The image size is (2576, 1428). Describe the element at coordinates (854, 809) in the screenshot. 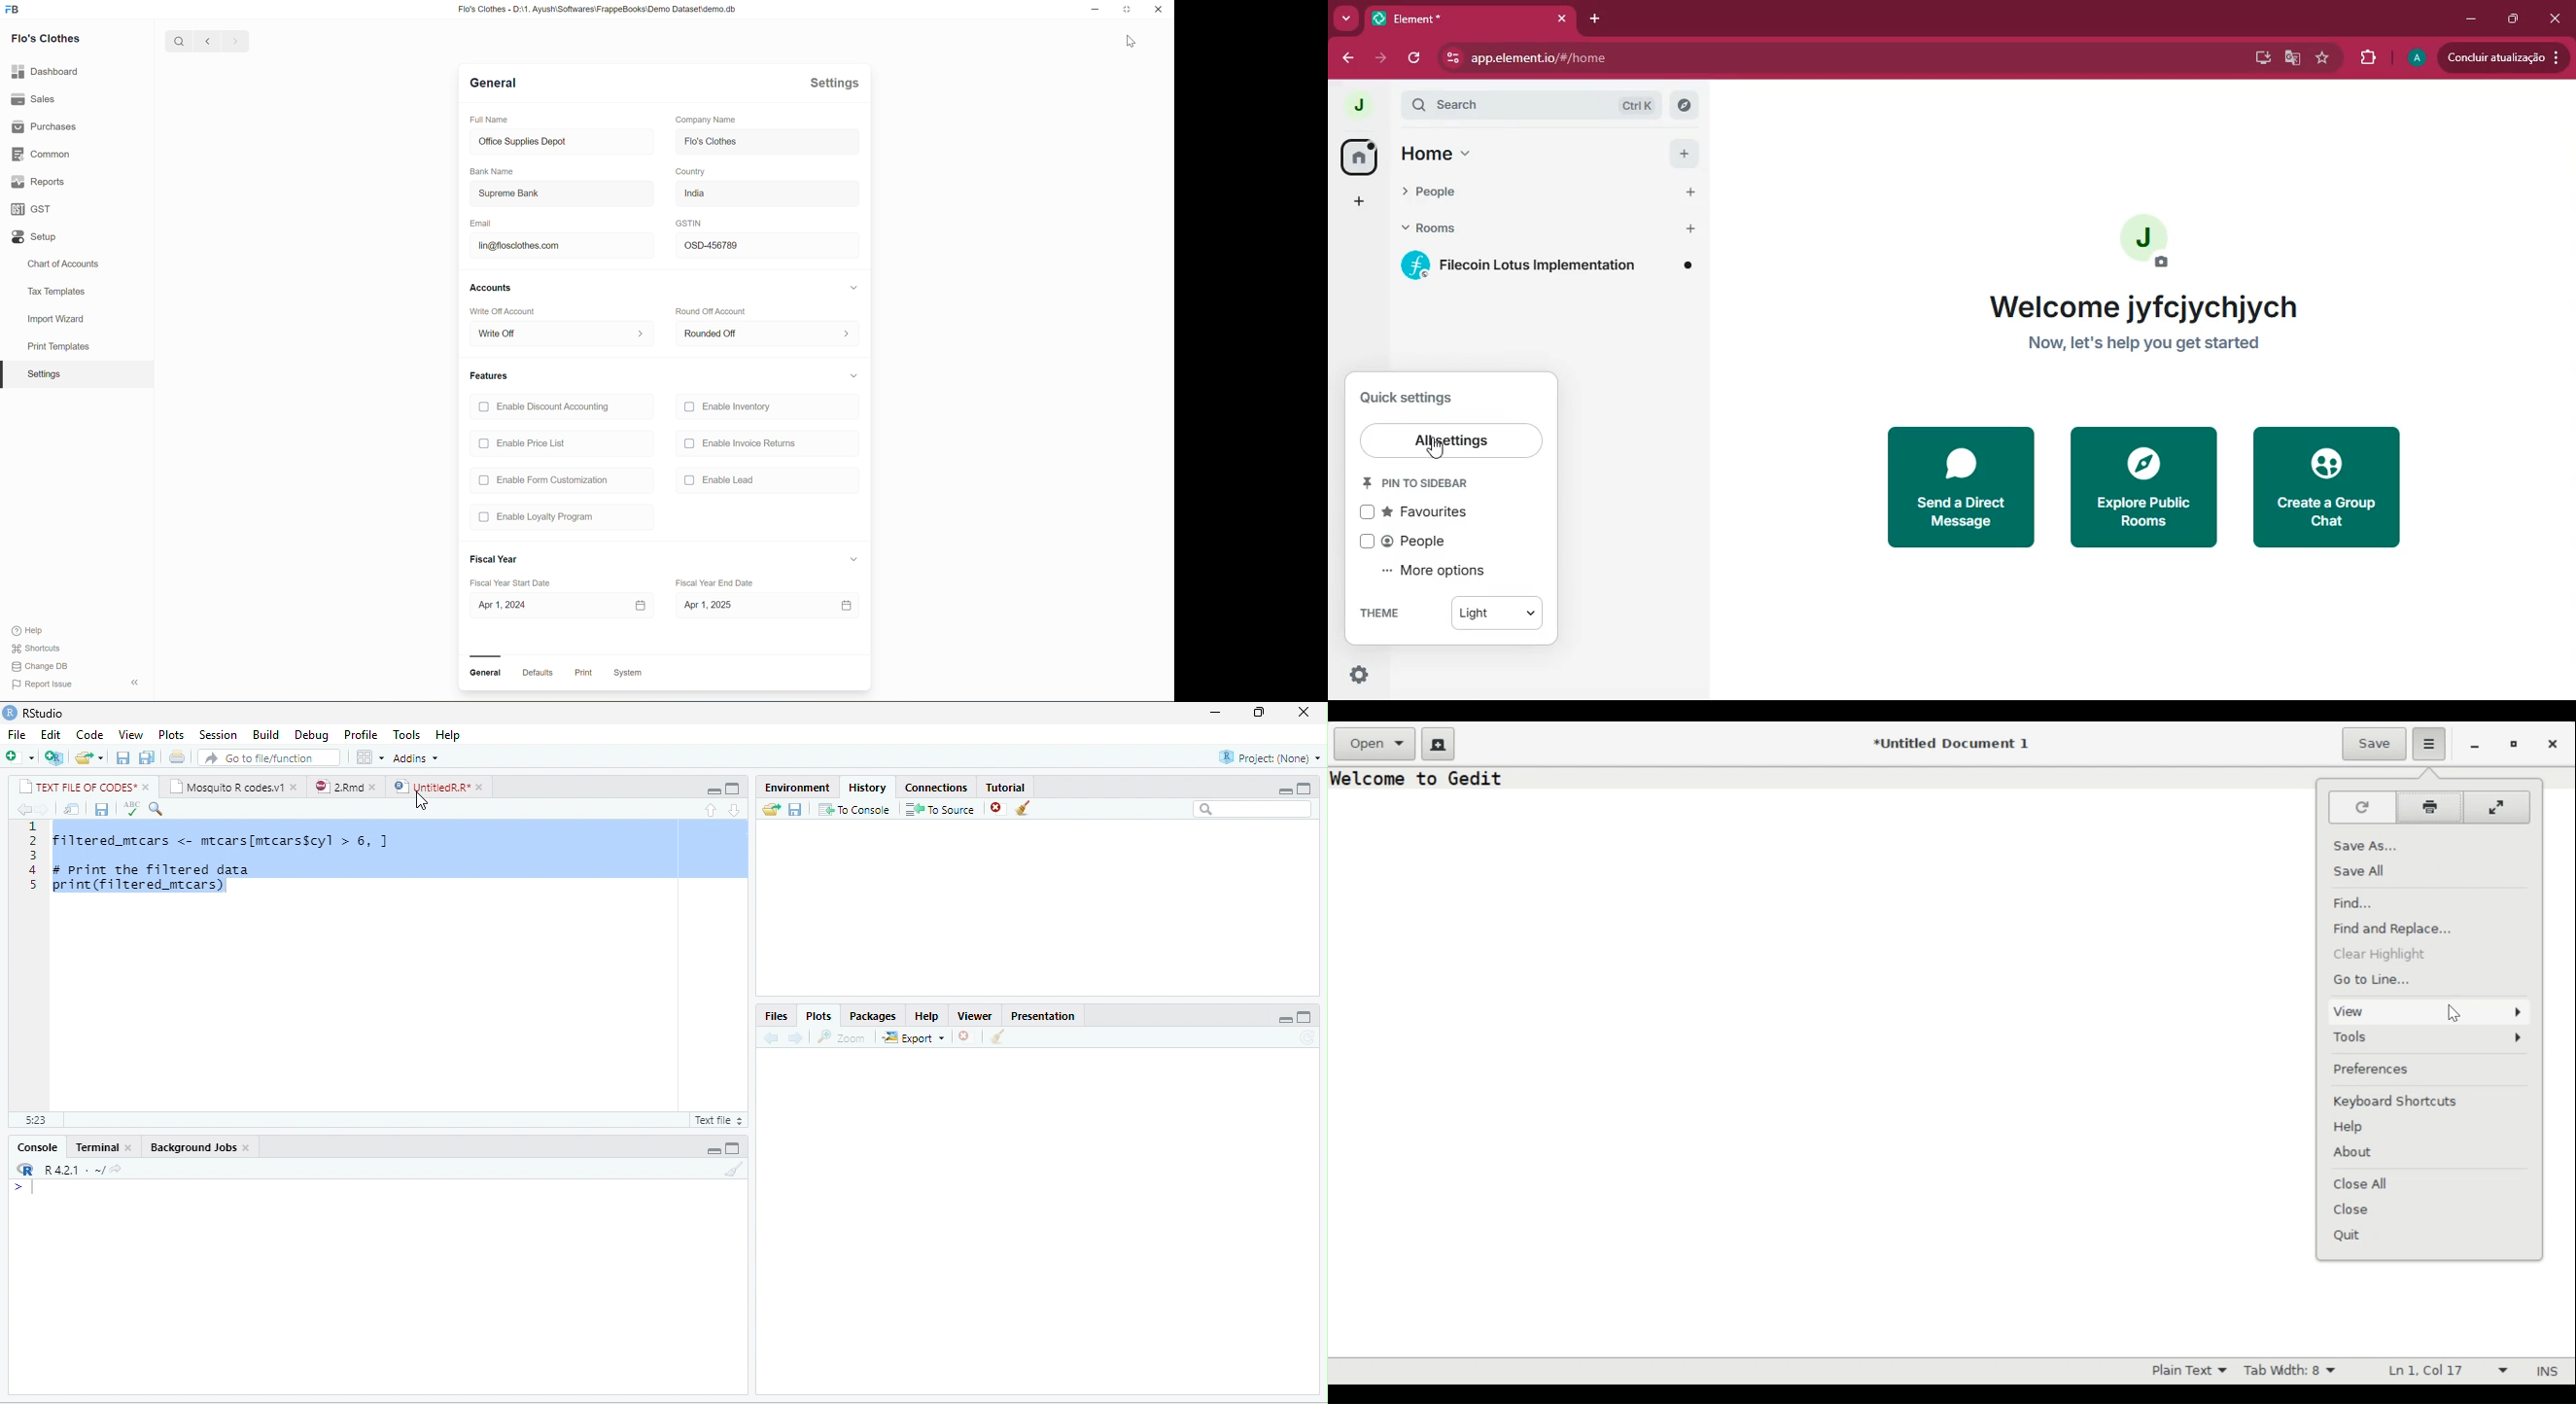

I see `To console` at that location.